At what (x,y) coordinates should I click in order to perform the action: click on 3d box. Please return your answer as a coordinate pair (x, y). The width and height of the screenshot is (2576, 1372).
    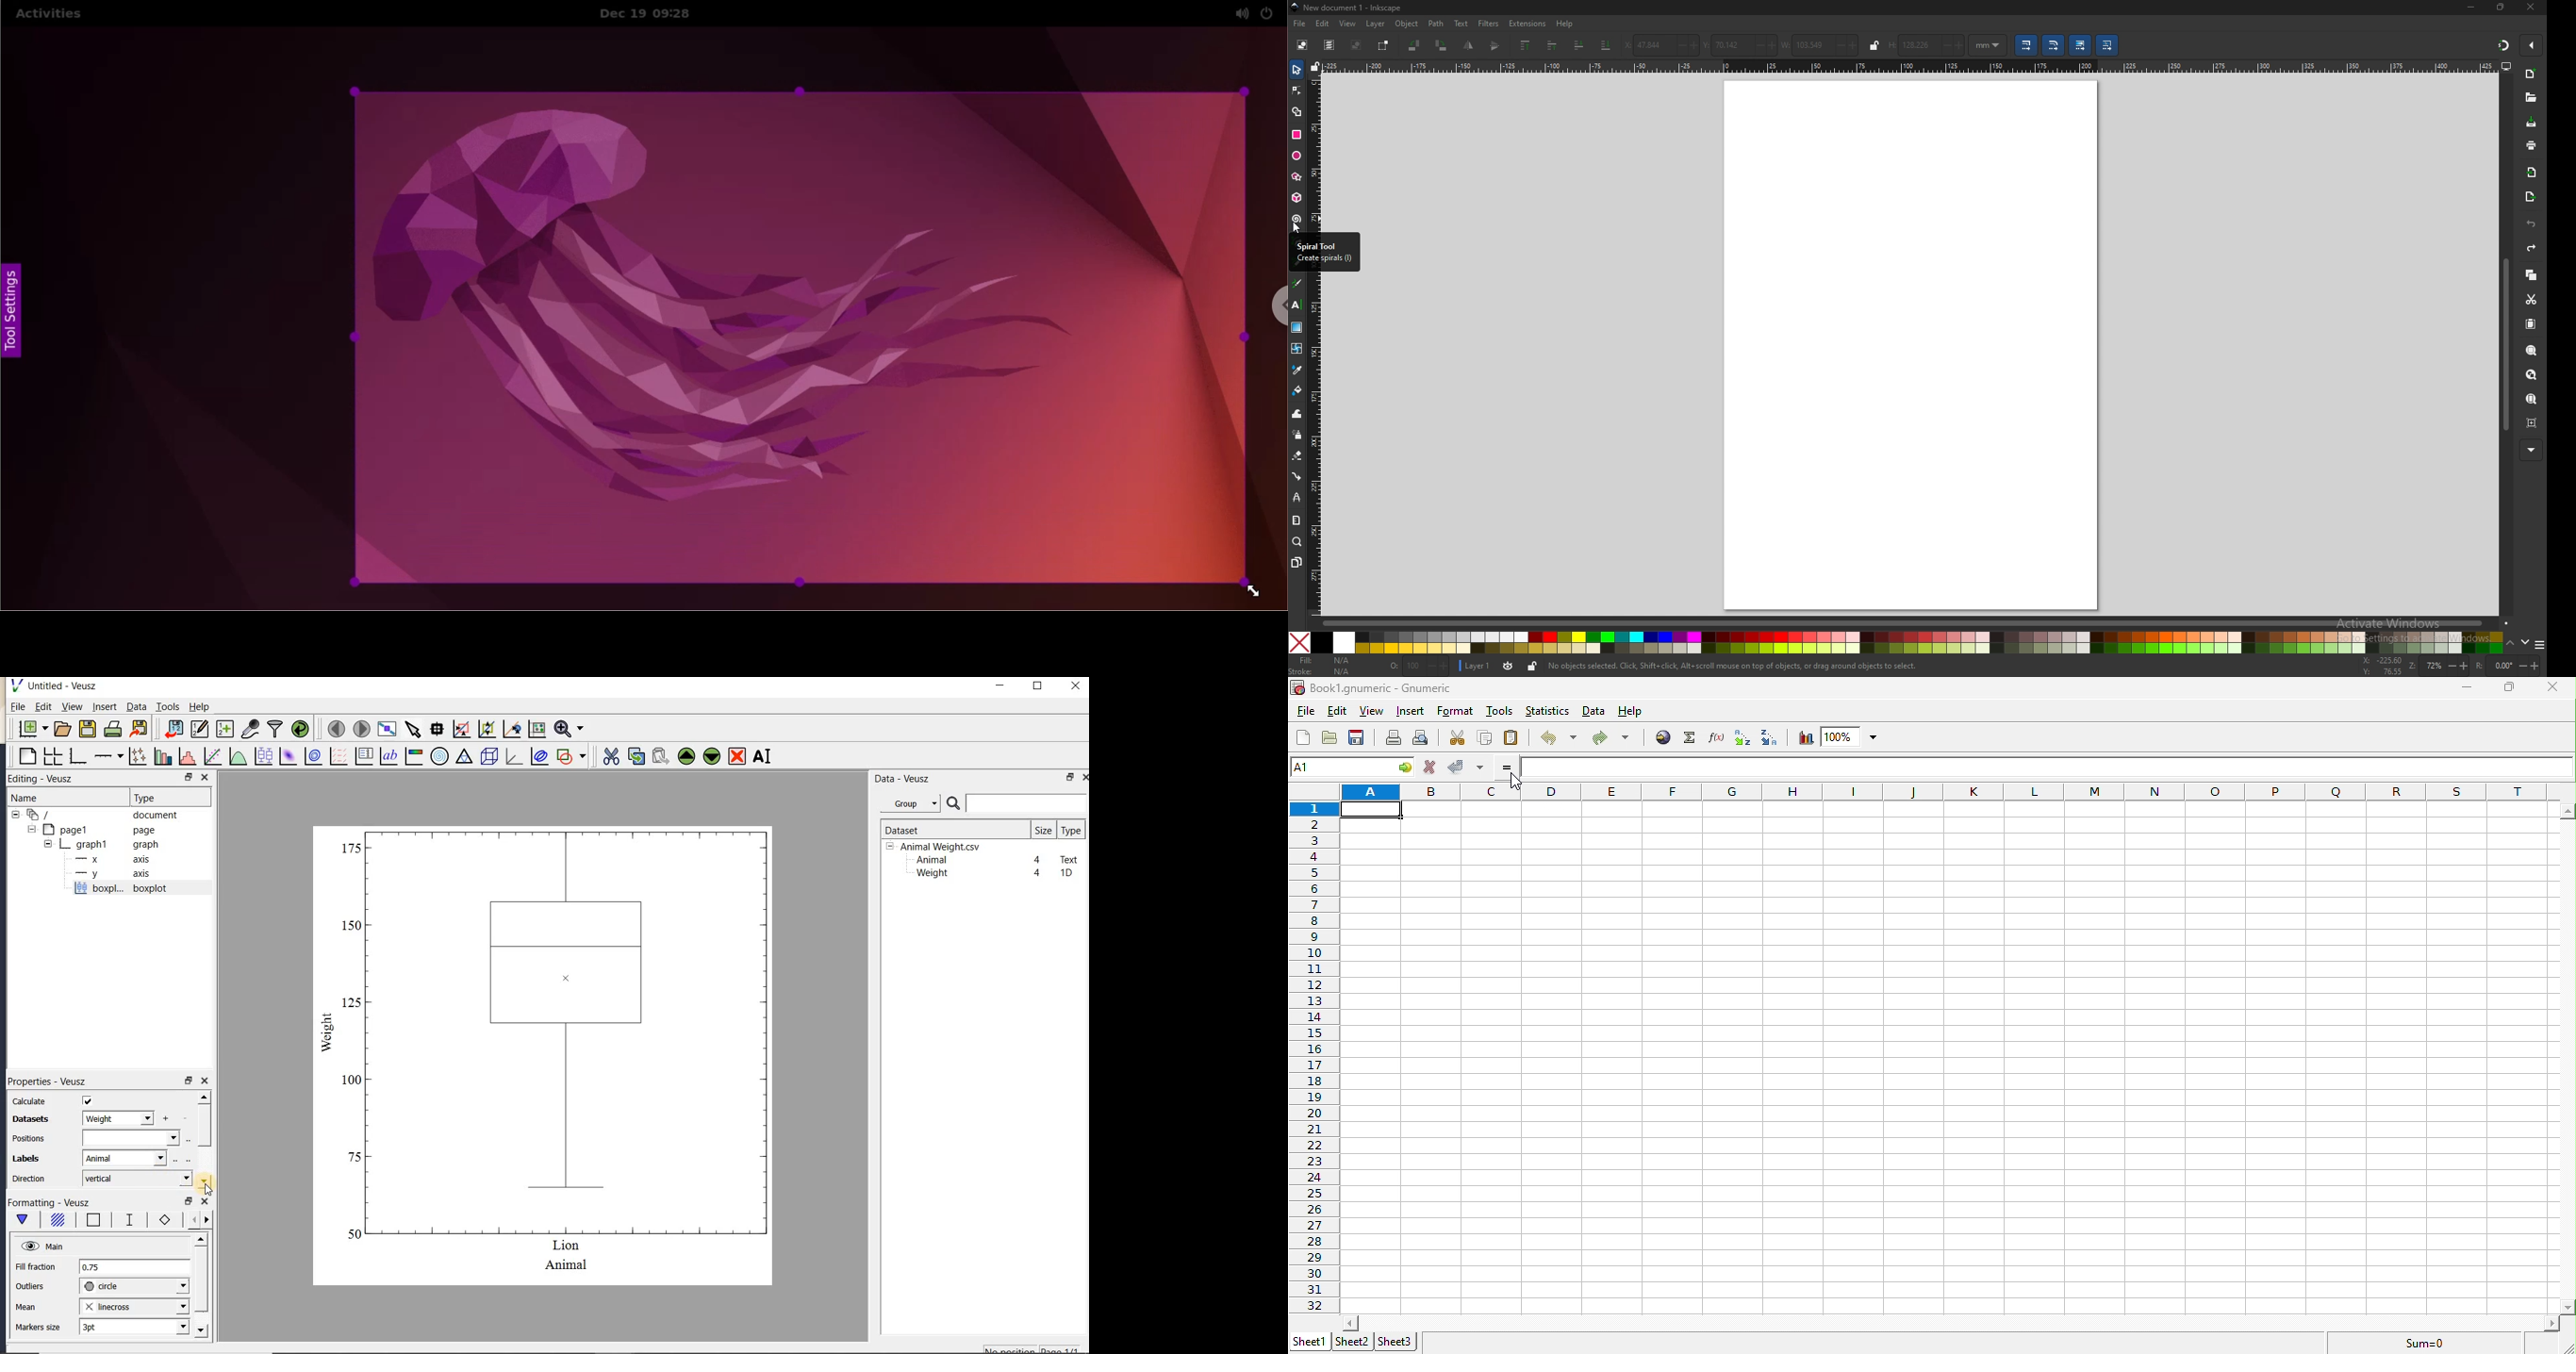
    Looking at the image, I should click on (1297, 199).